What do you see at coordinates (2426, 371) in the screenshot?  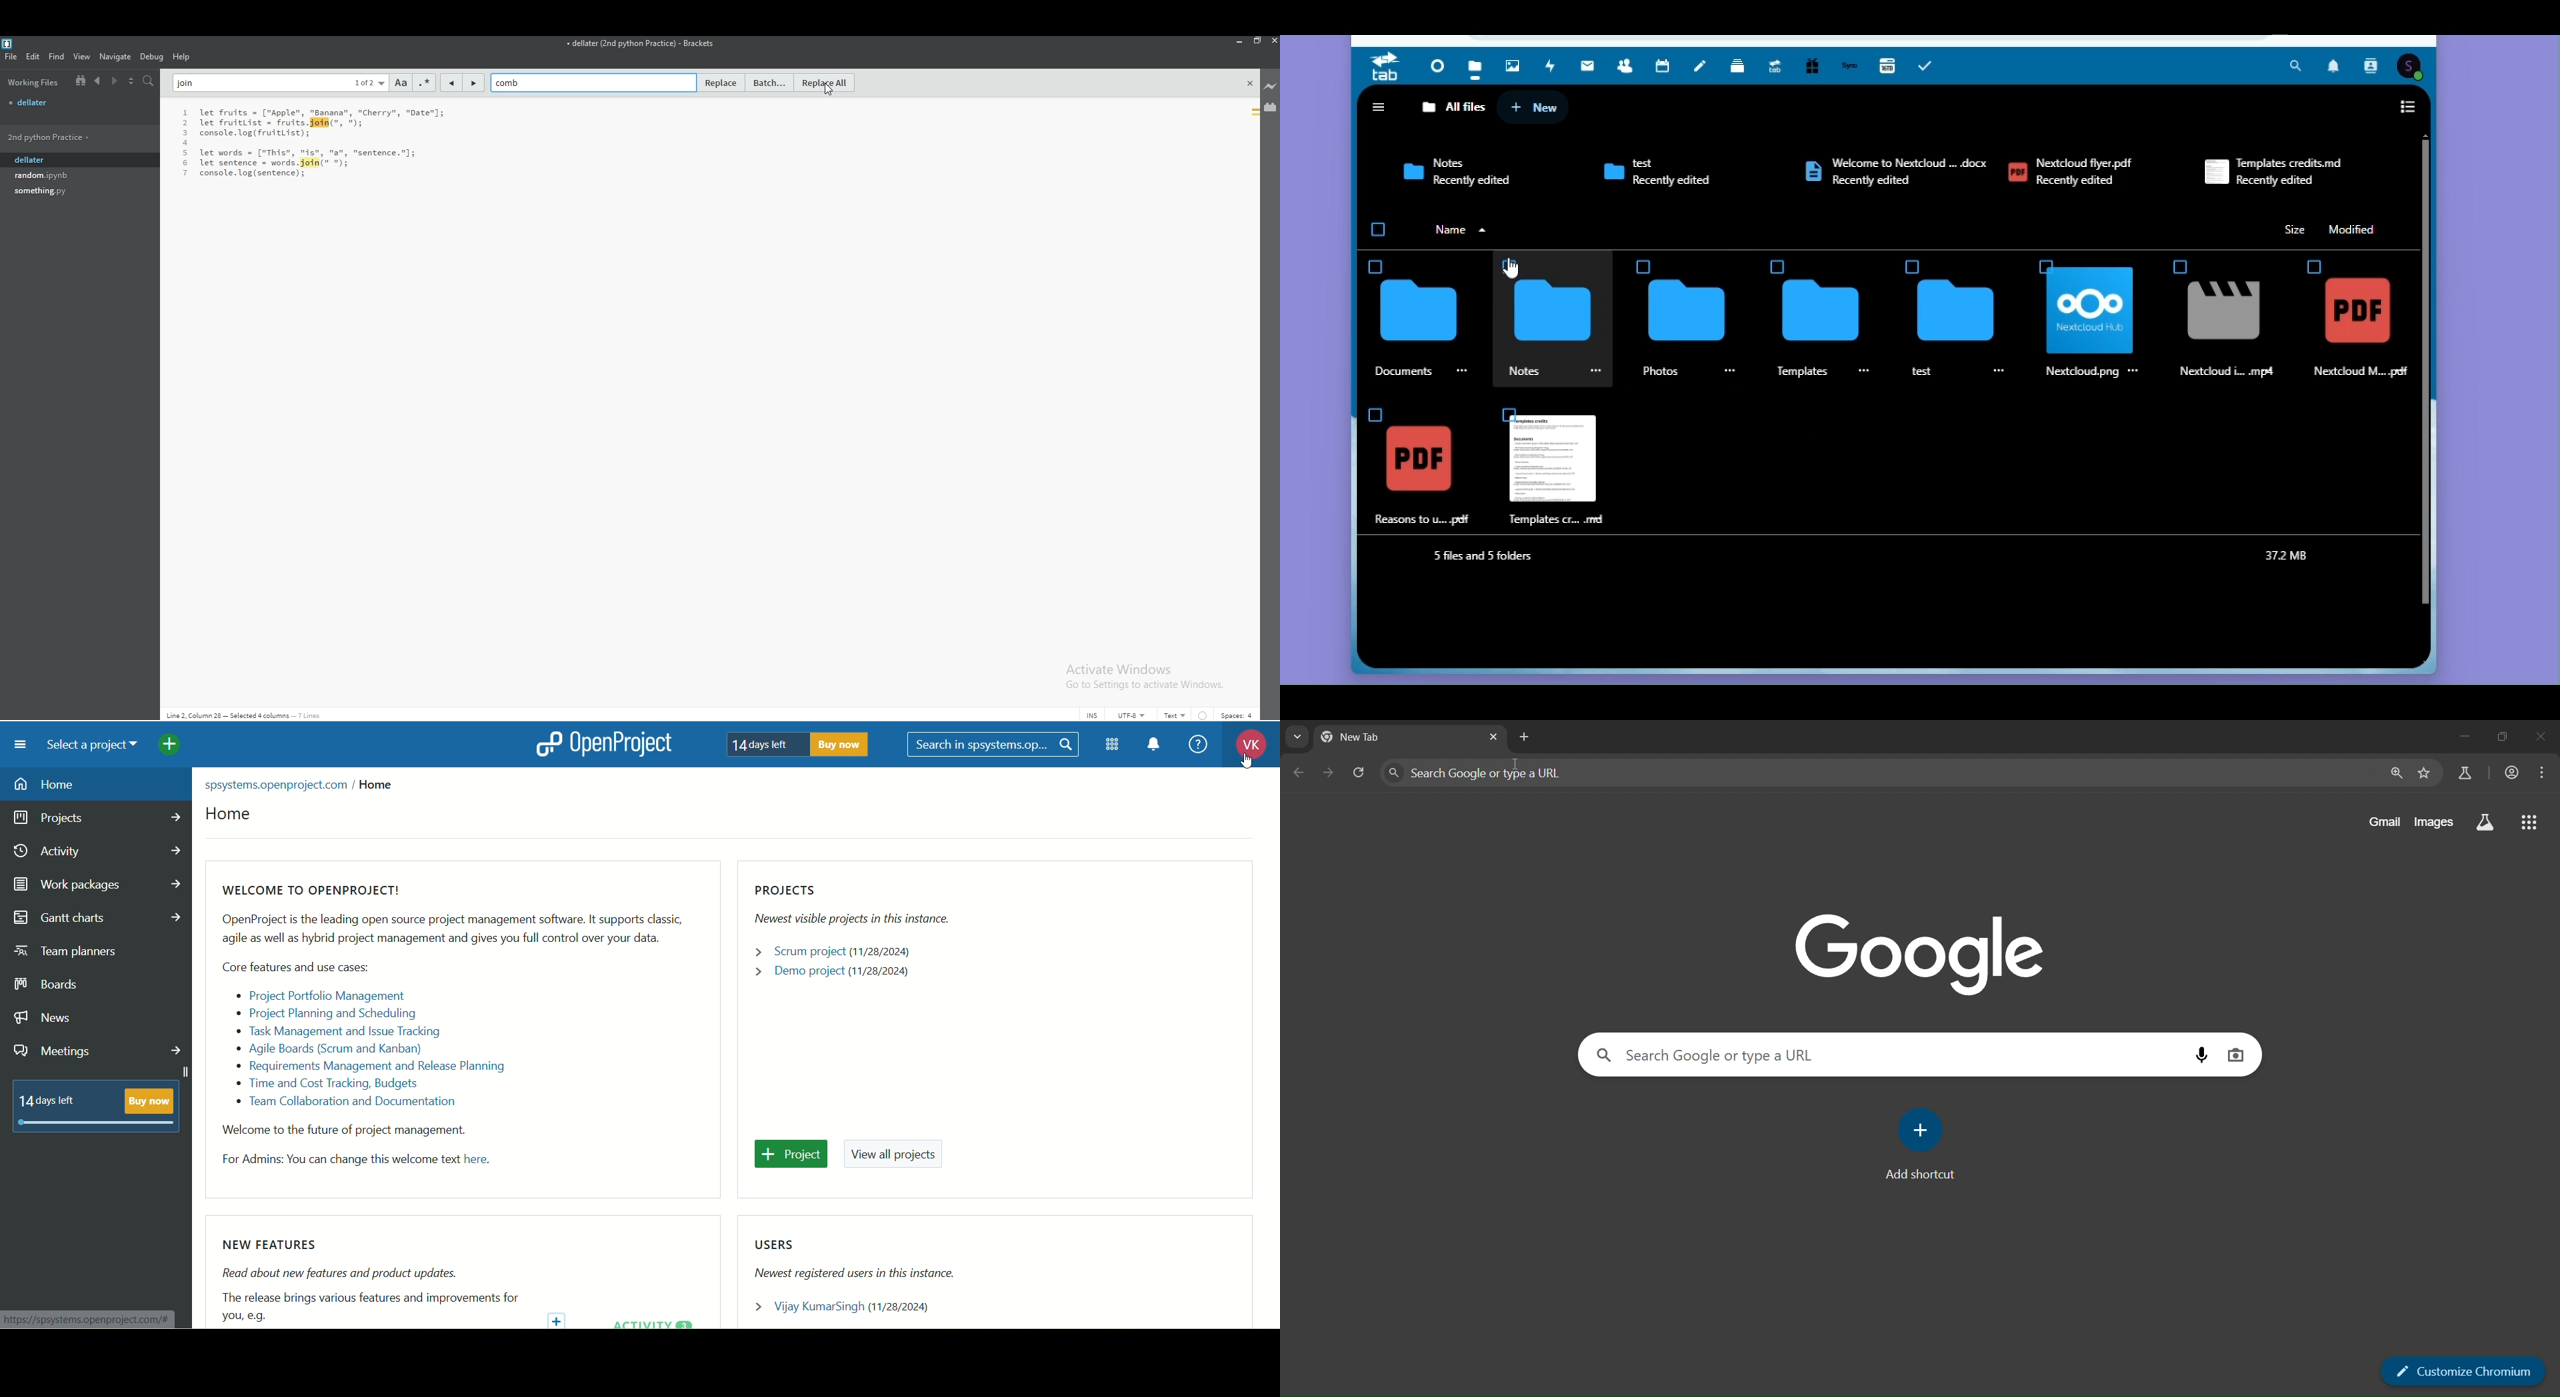 I see `Vertical scrollbar` at bounding box center [2426, 371].